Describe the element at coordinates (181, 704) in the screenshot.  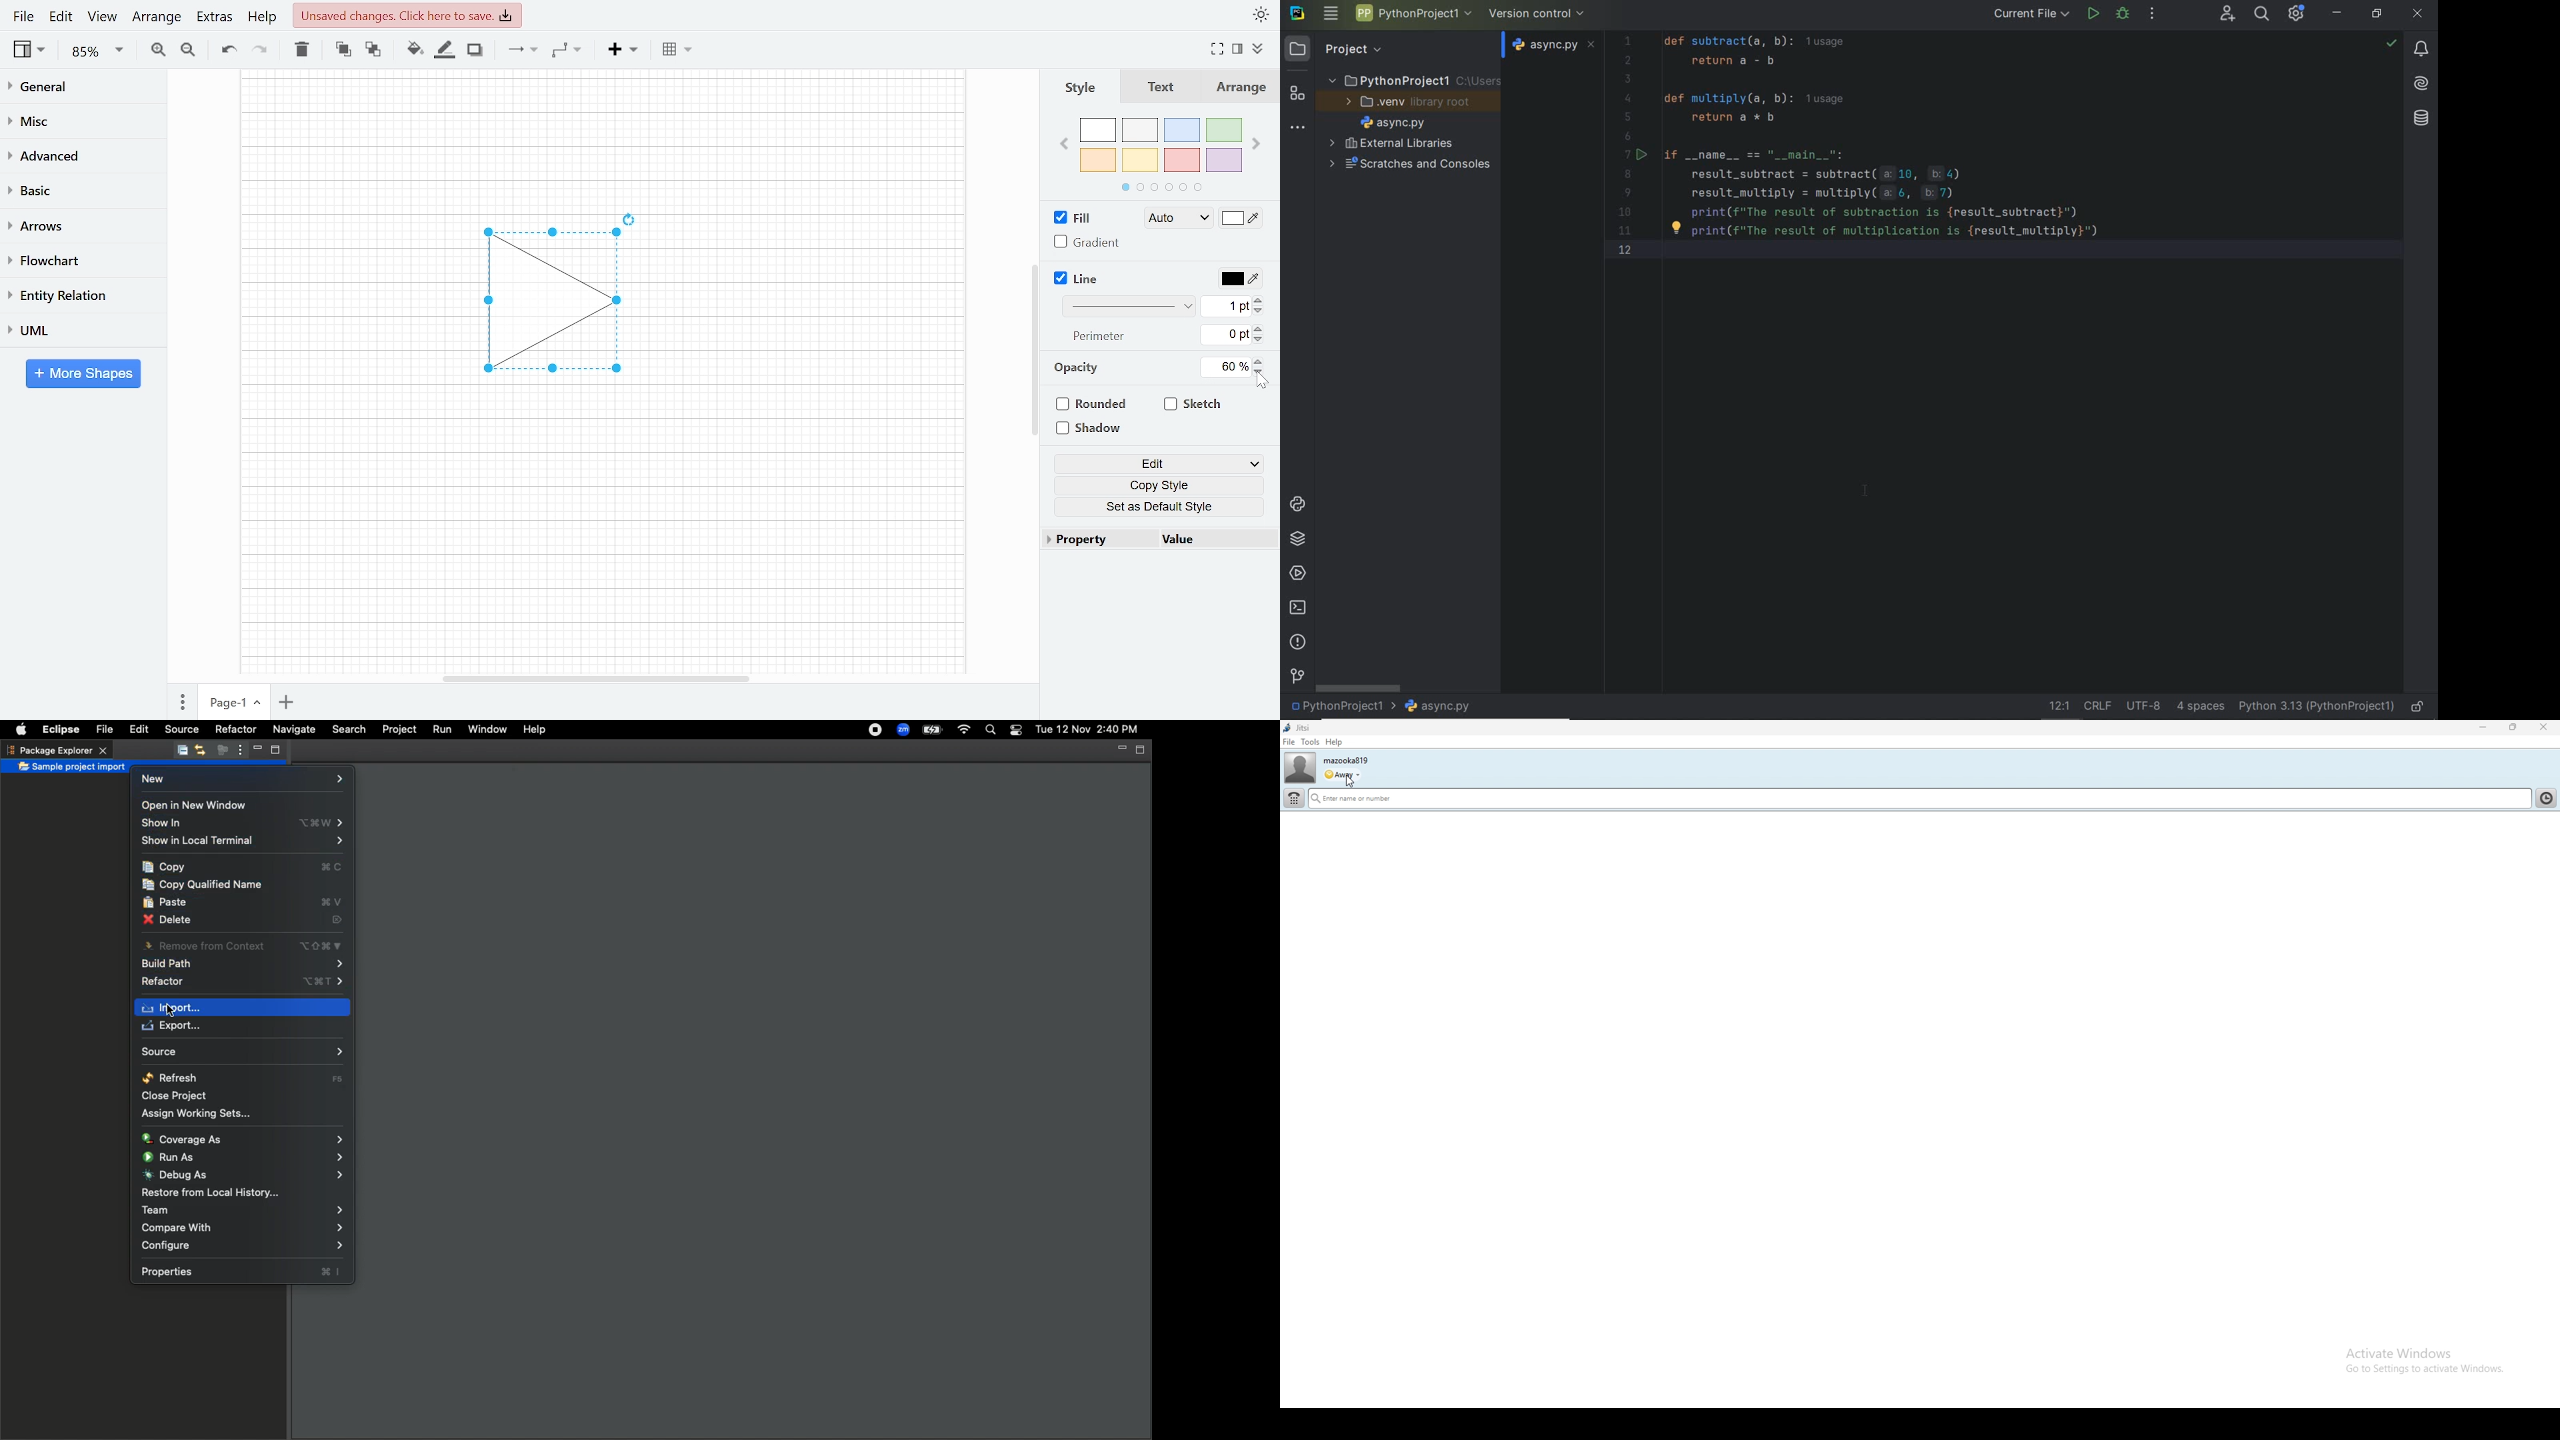
I see `Pages` at that location.